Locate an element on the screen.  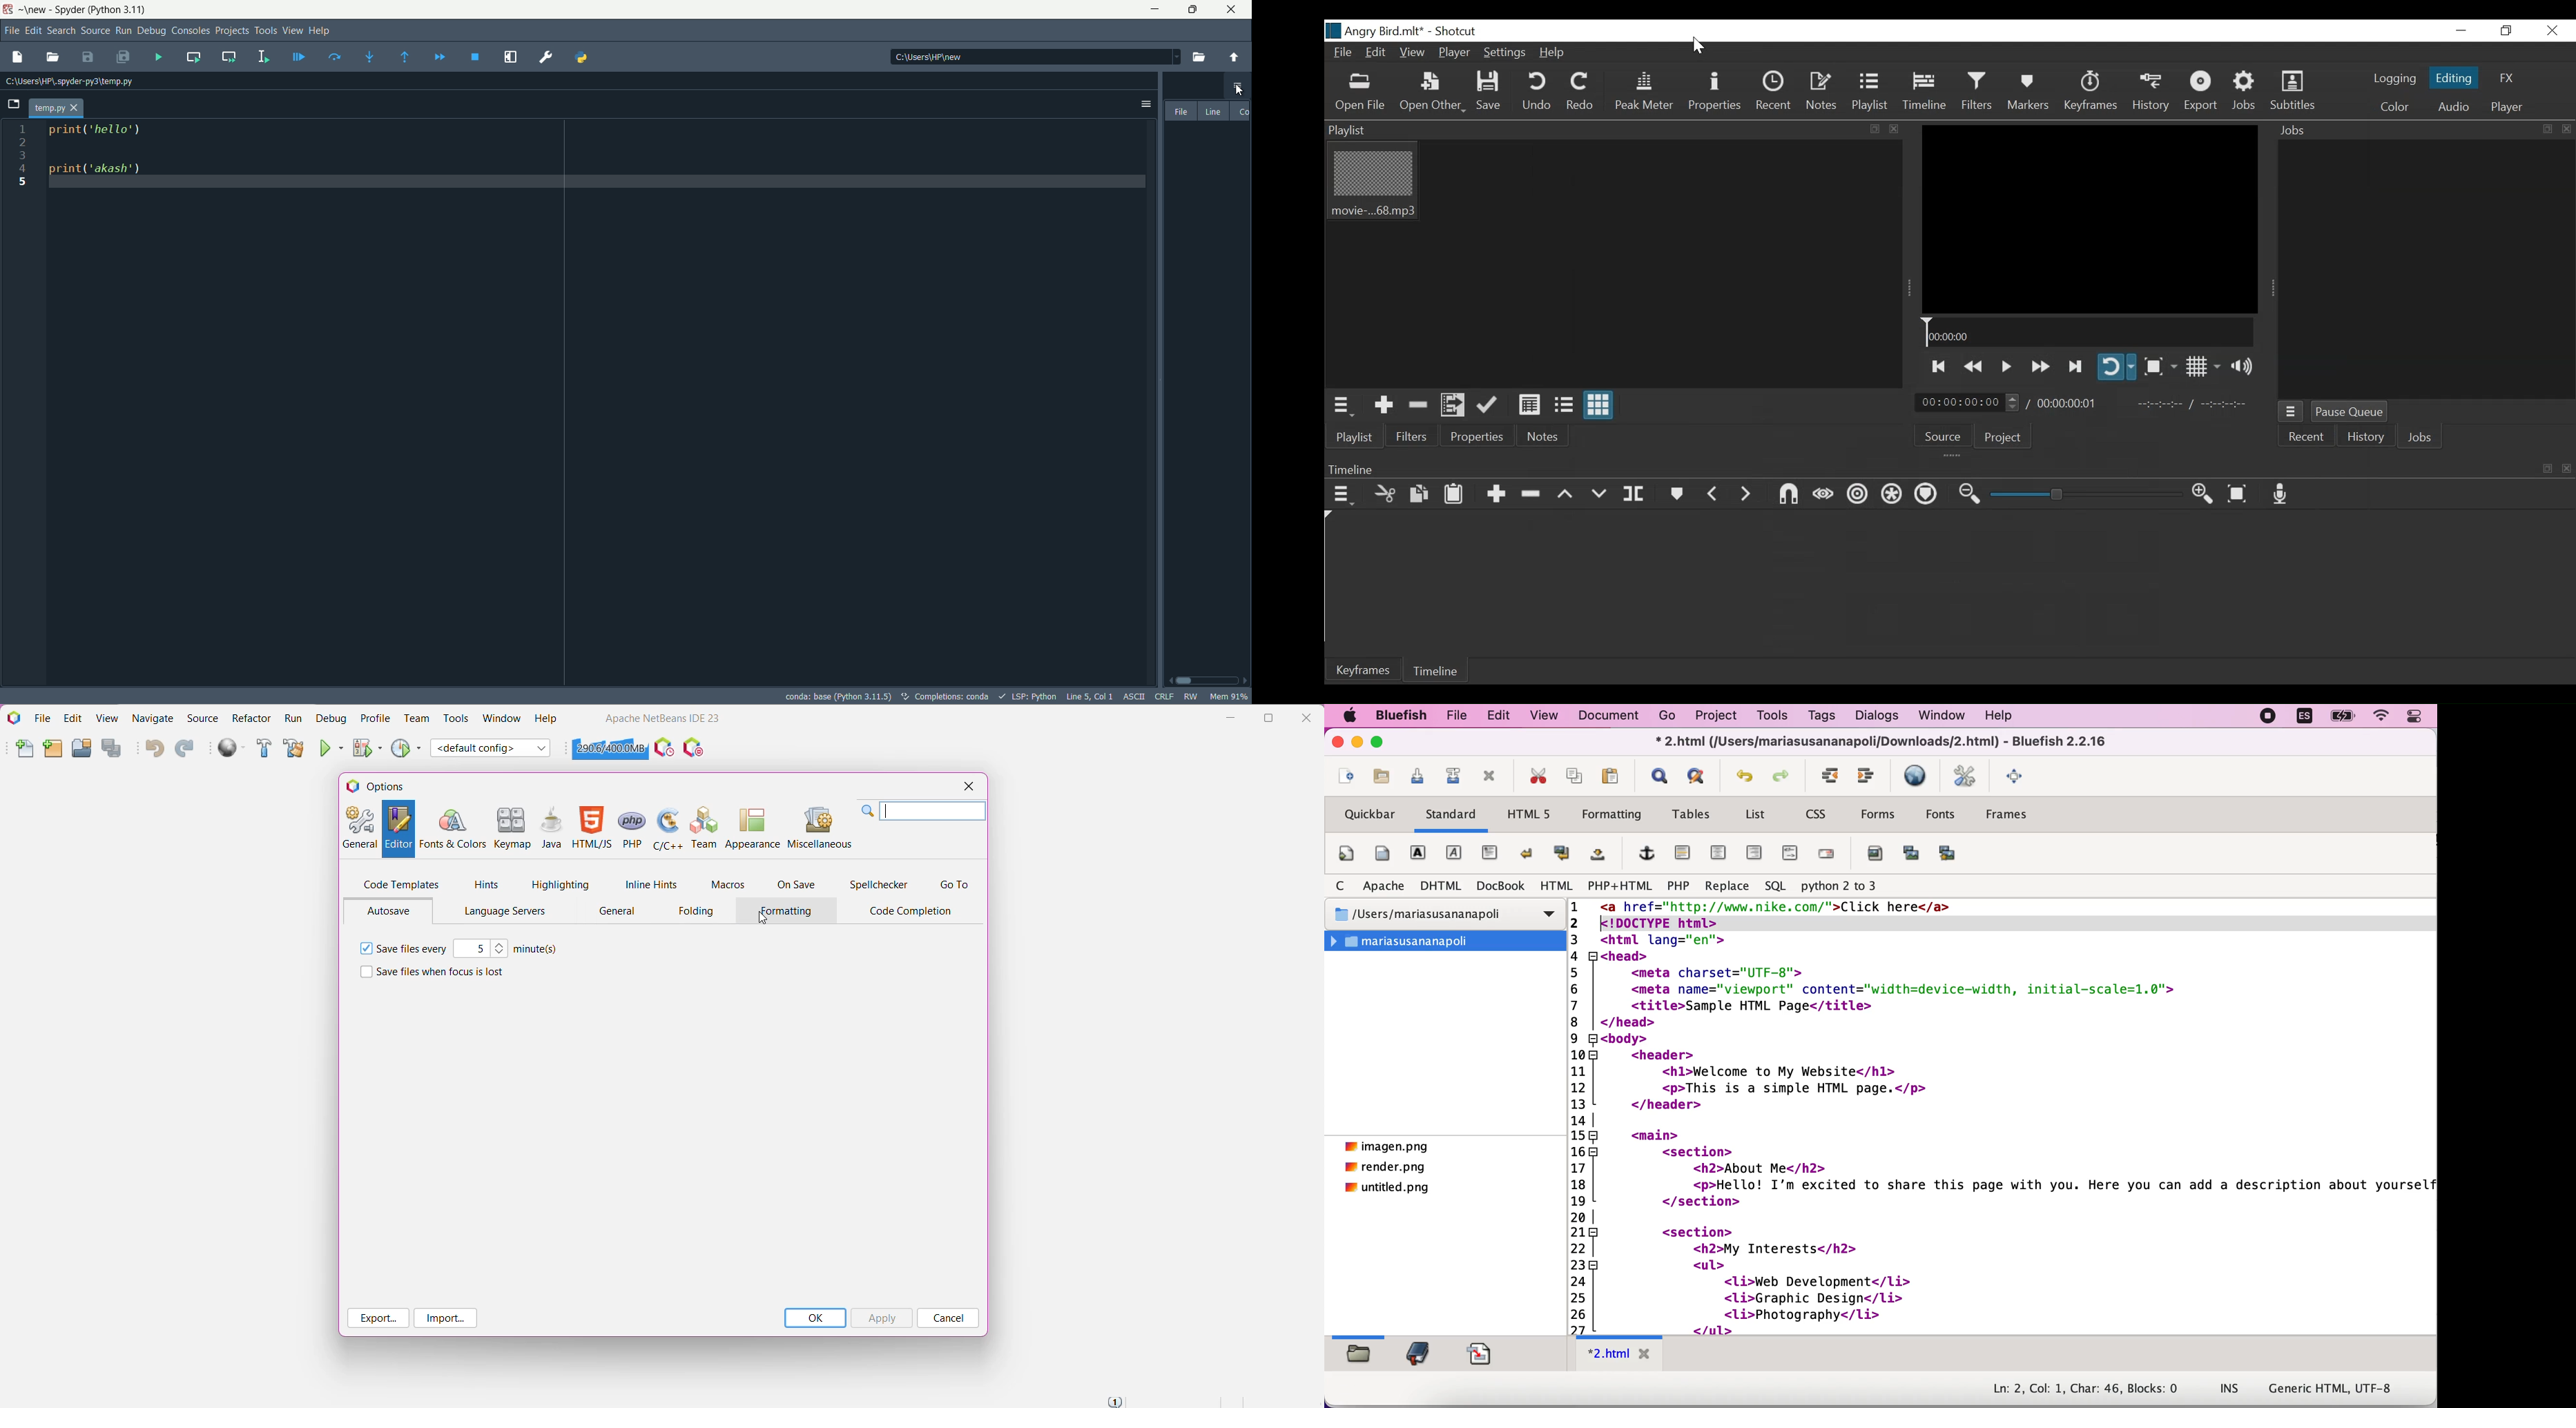
Audio is located at coordinates (2453, 106).